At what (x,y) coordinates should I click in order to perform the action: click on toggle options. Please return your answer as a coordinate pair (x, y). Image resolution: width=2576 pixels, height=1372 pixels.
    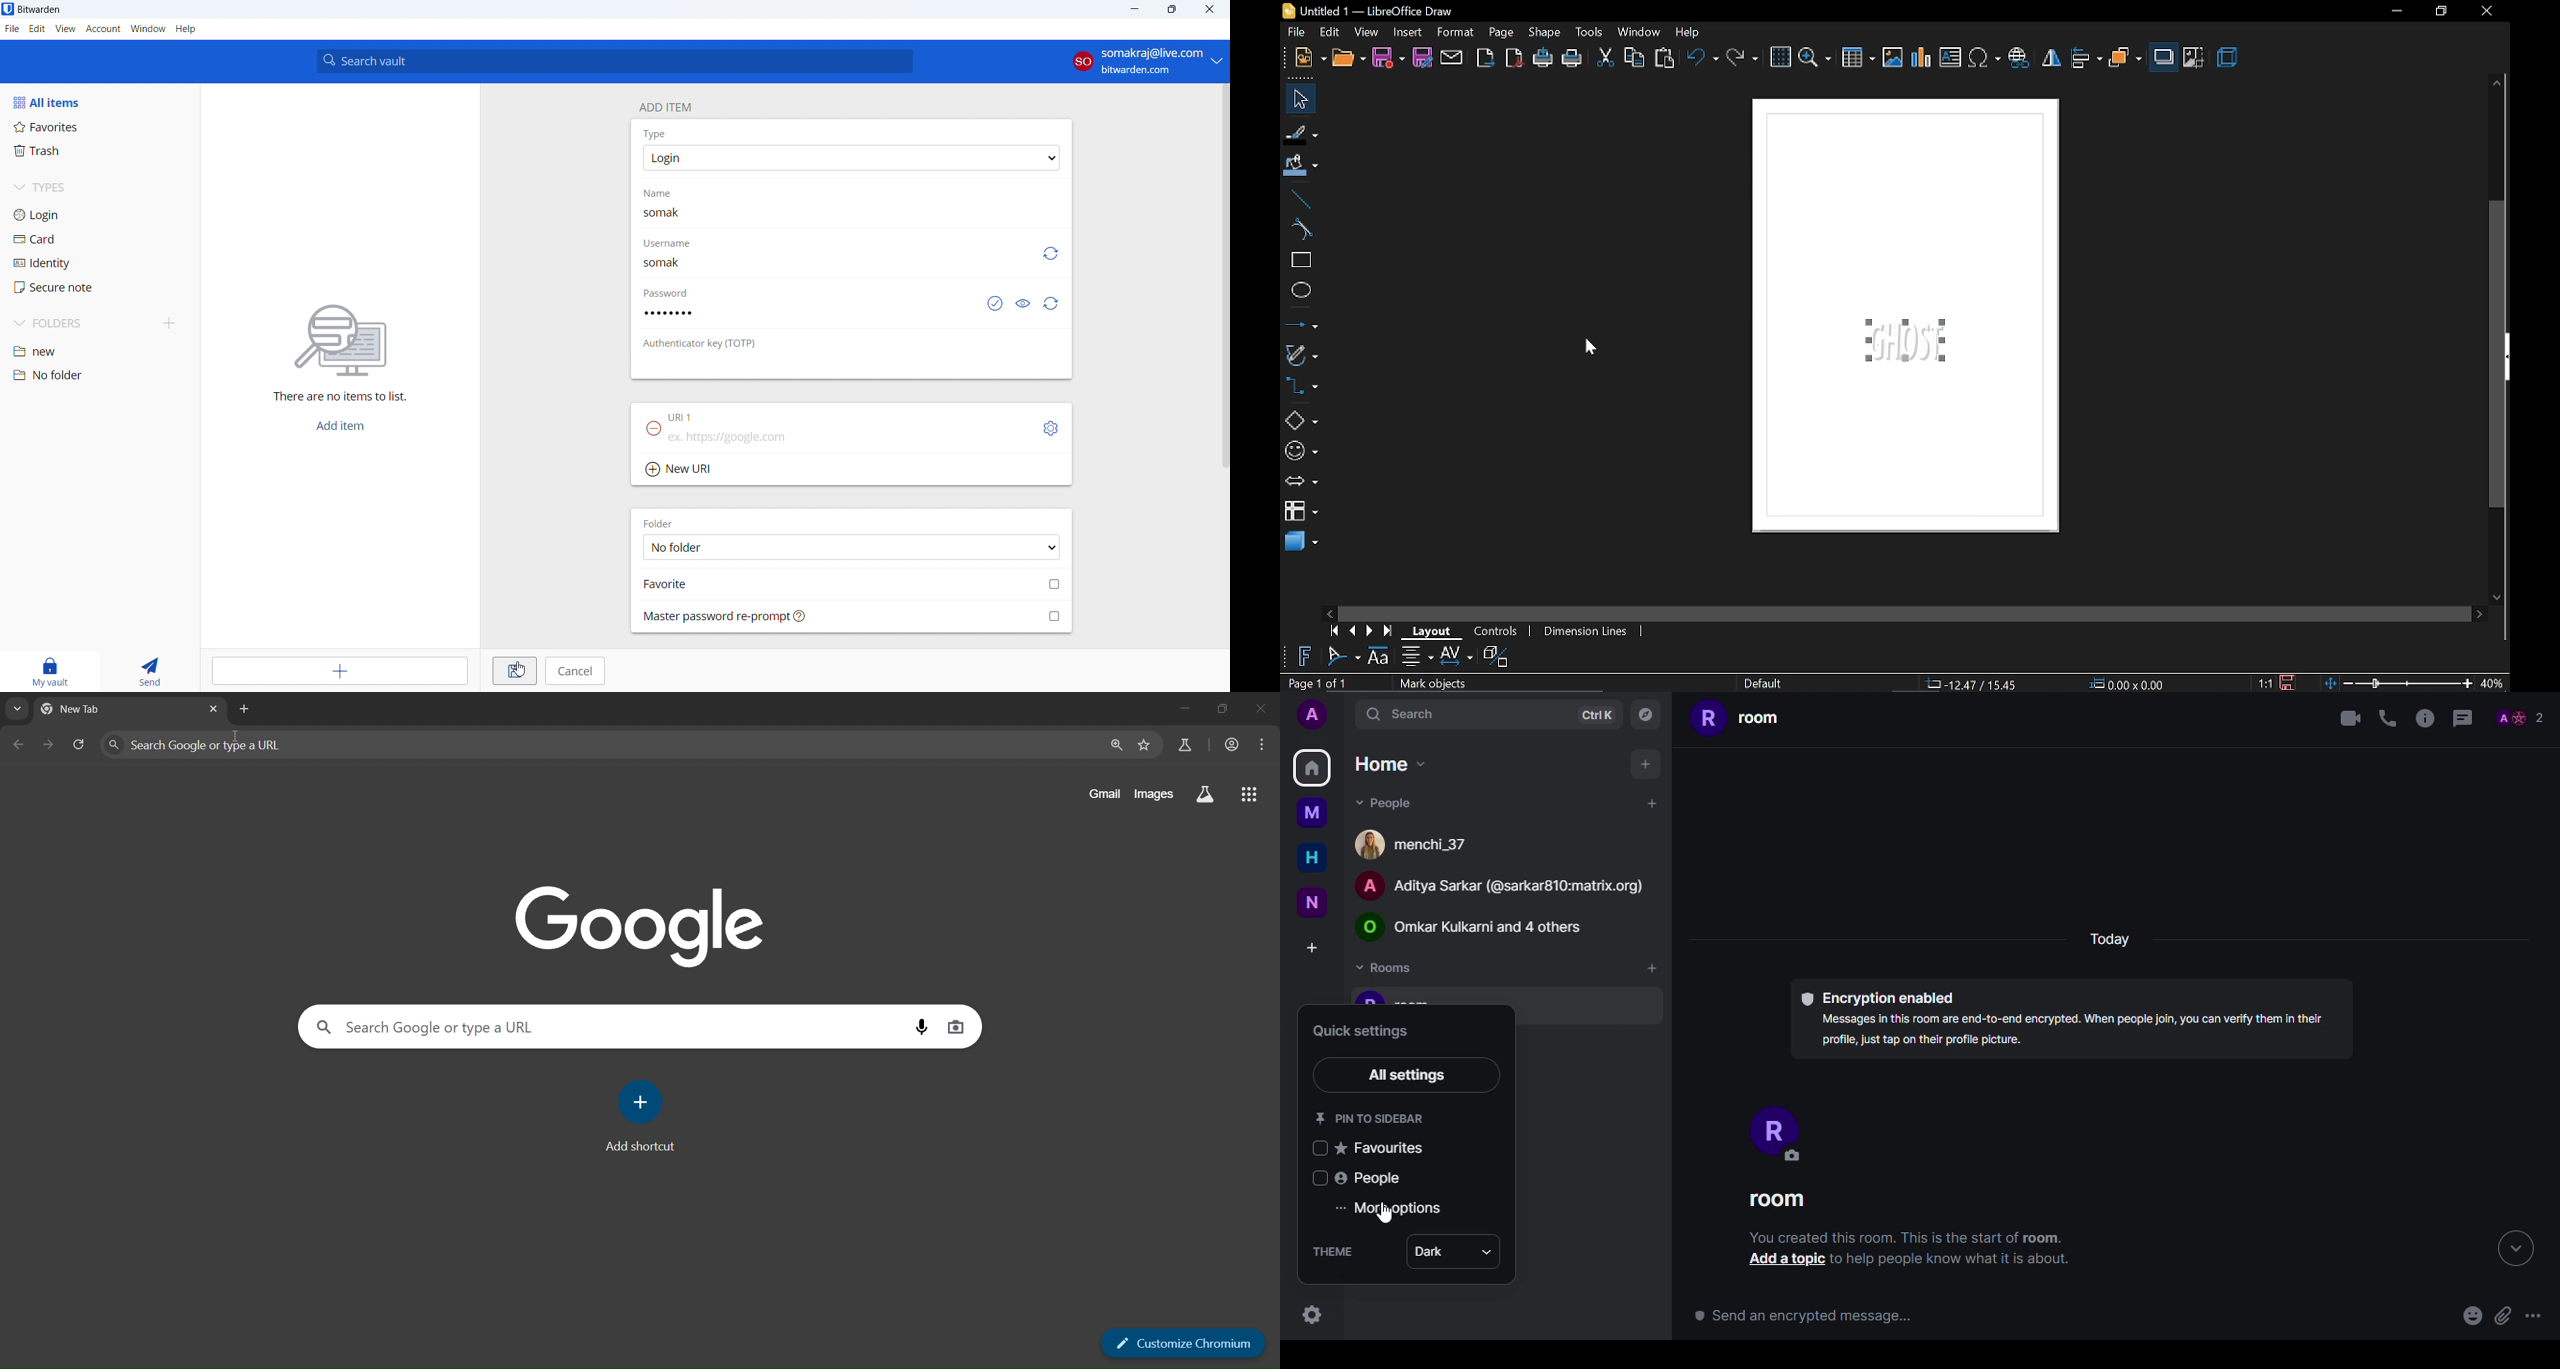
    Looking at the image, I should click on (1051, 429).